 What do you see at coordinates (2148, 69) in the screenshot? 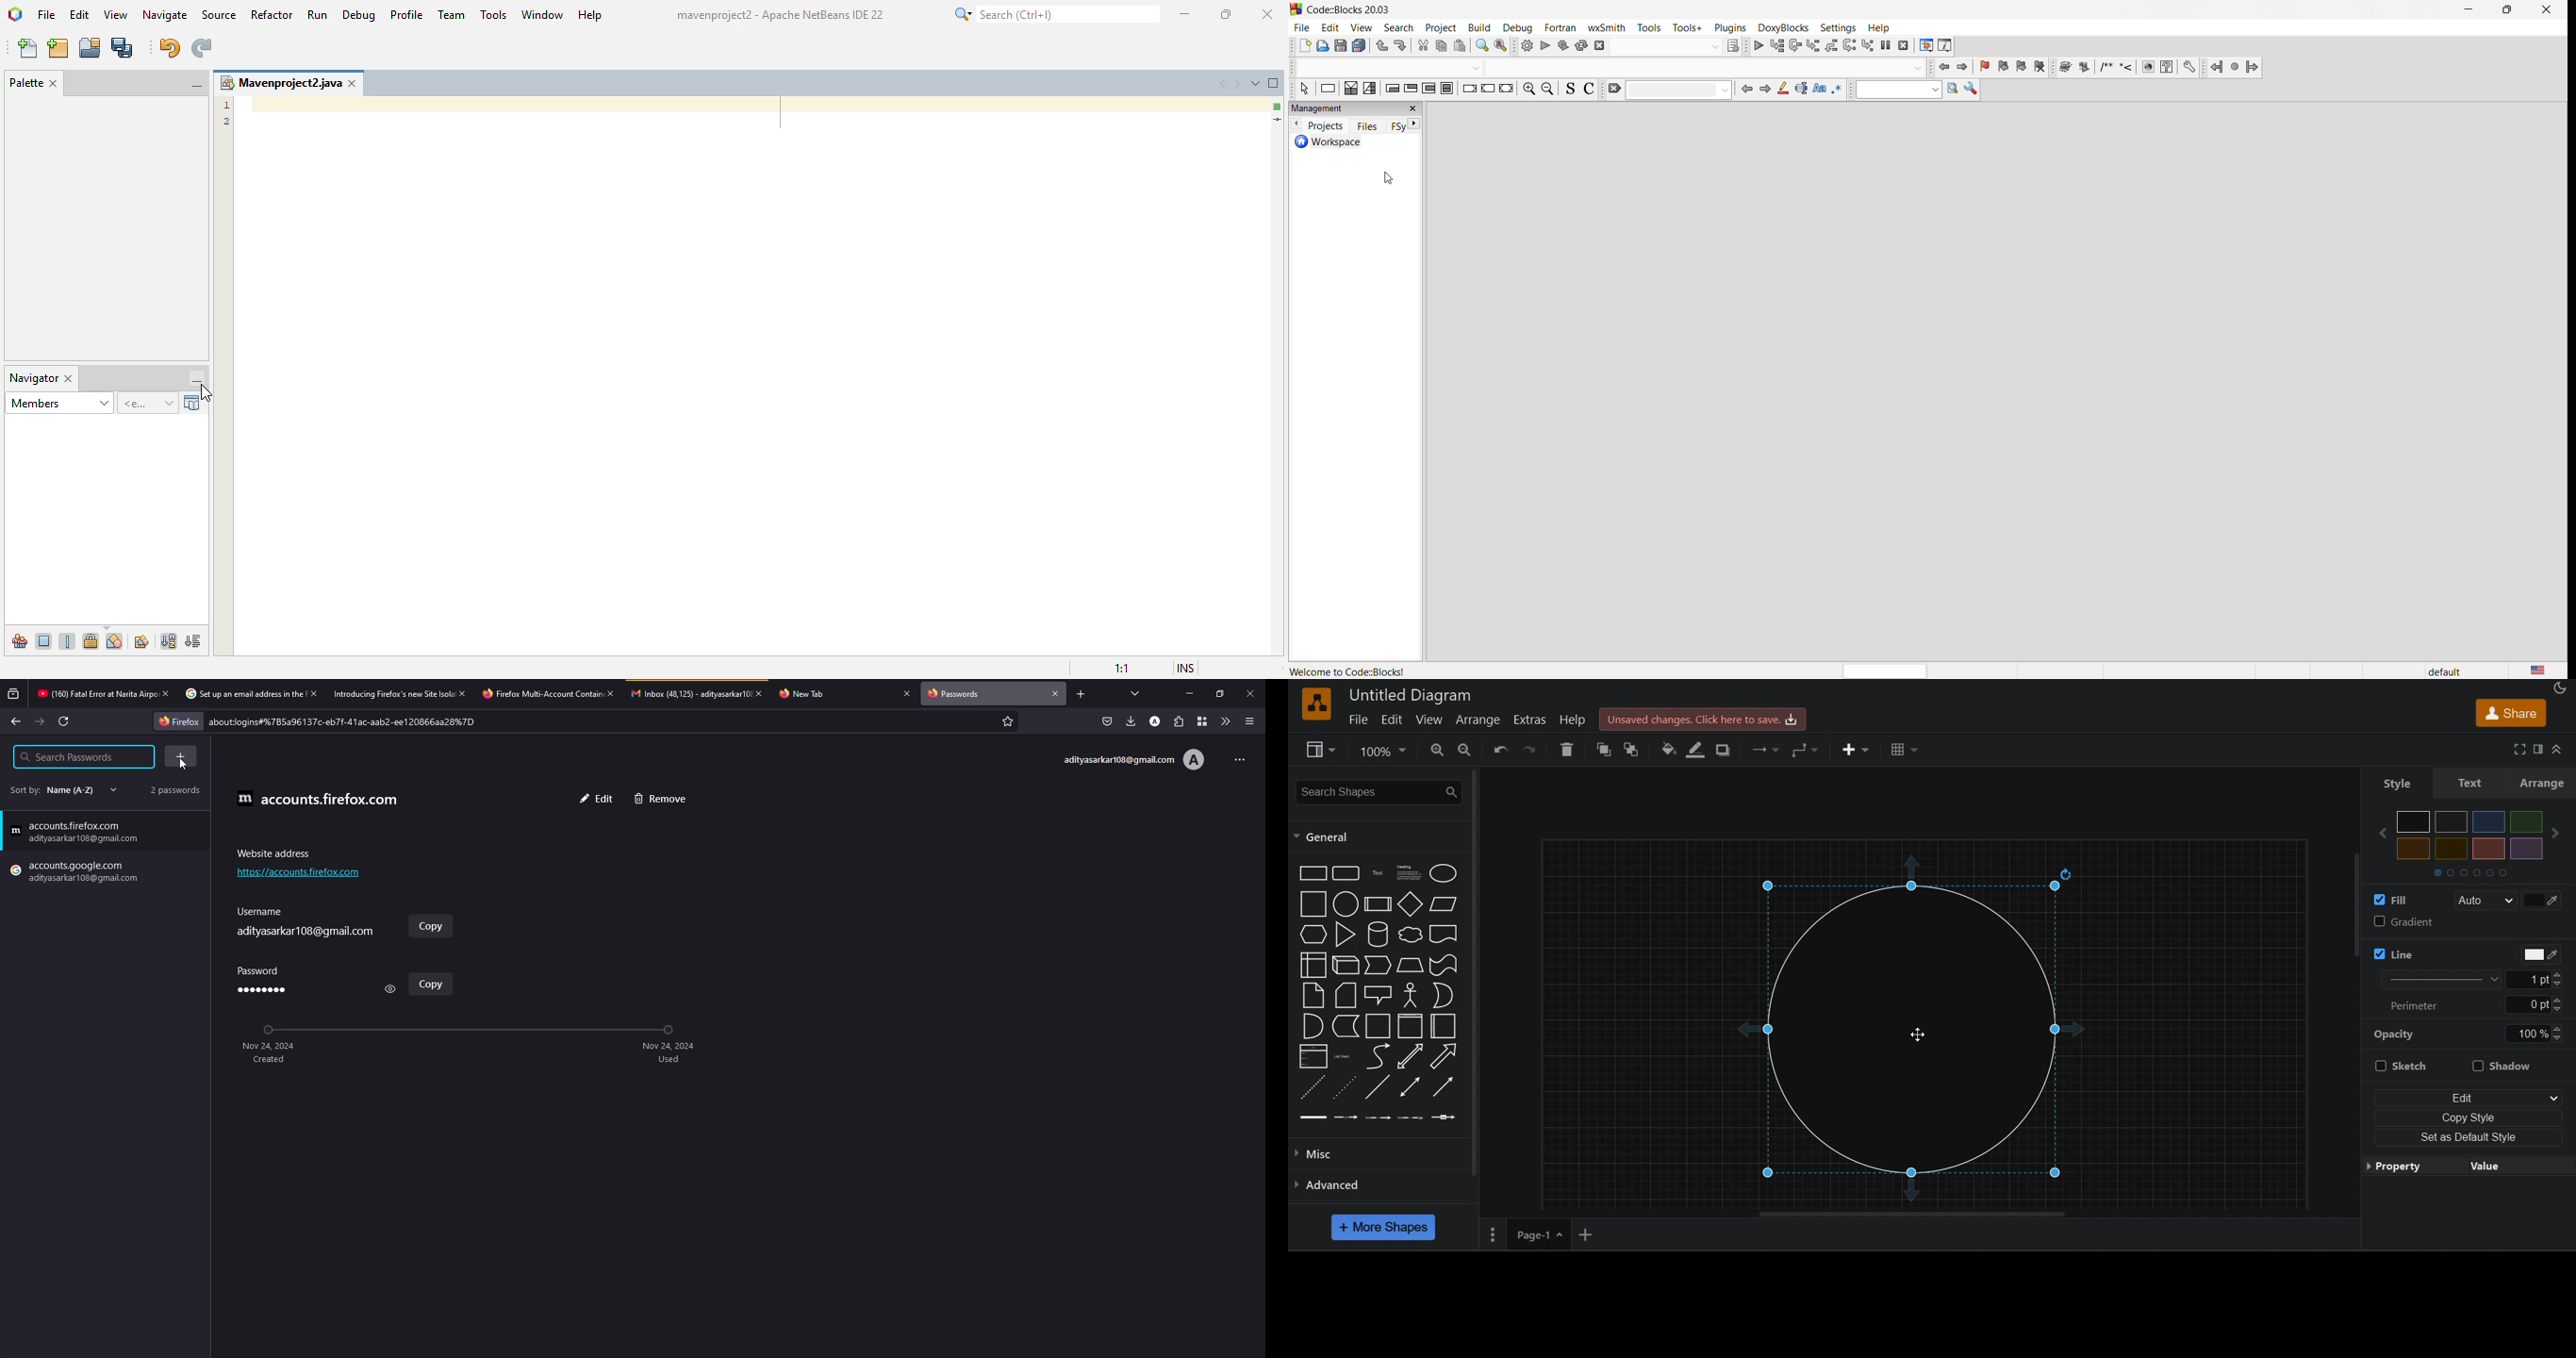
I see `HTML` at bounding box center [2148, 69].